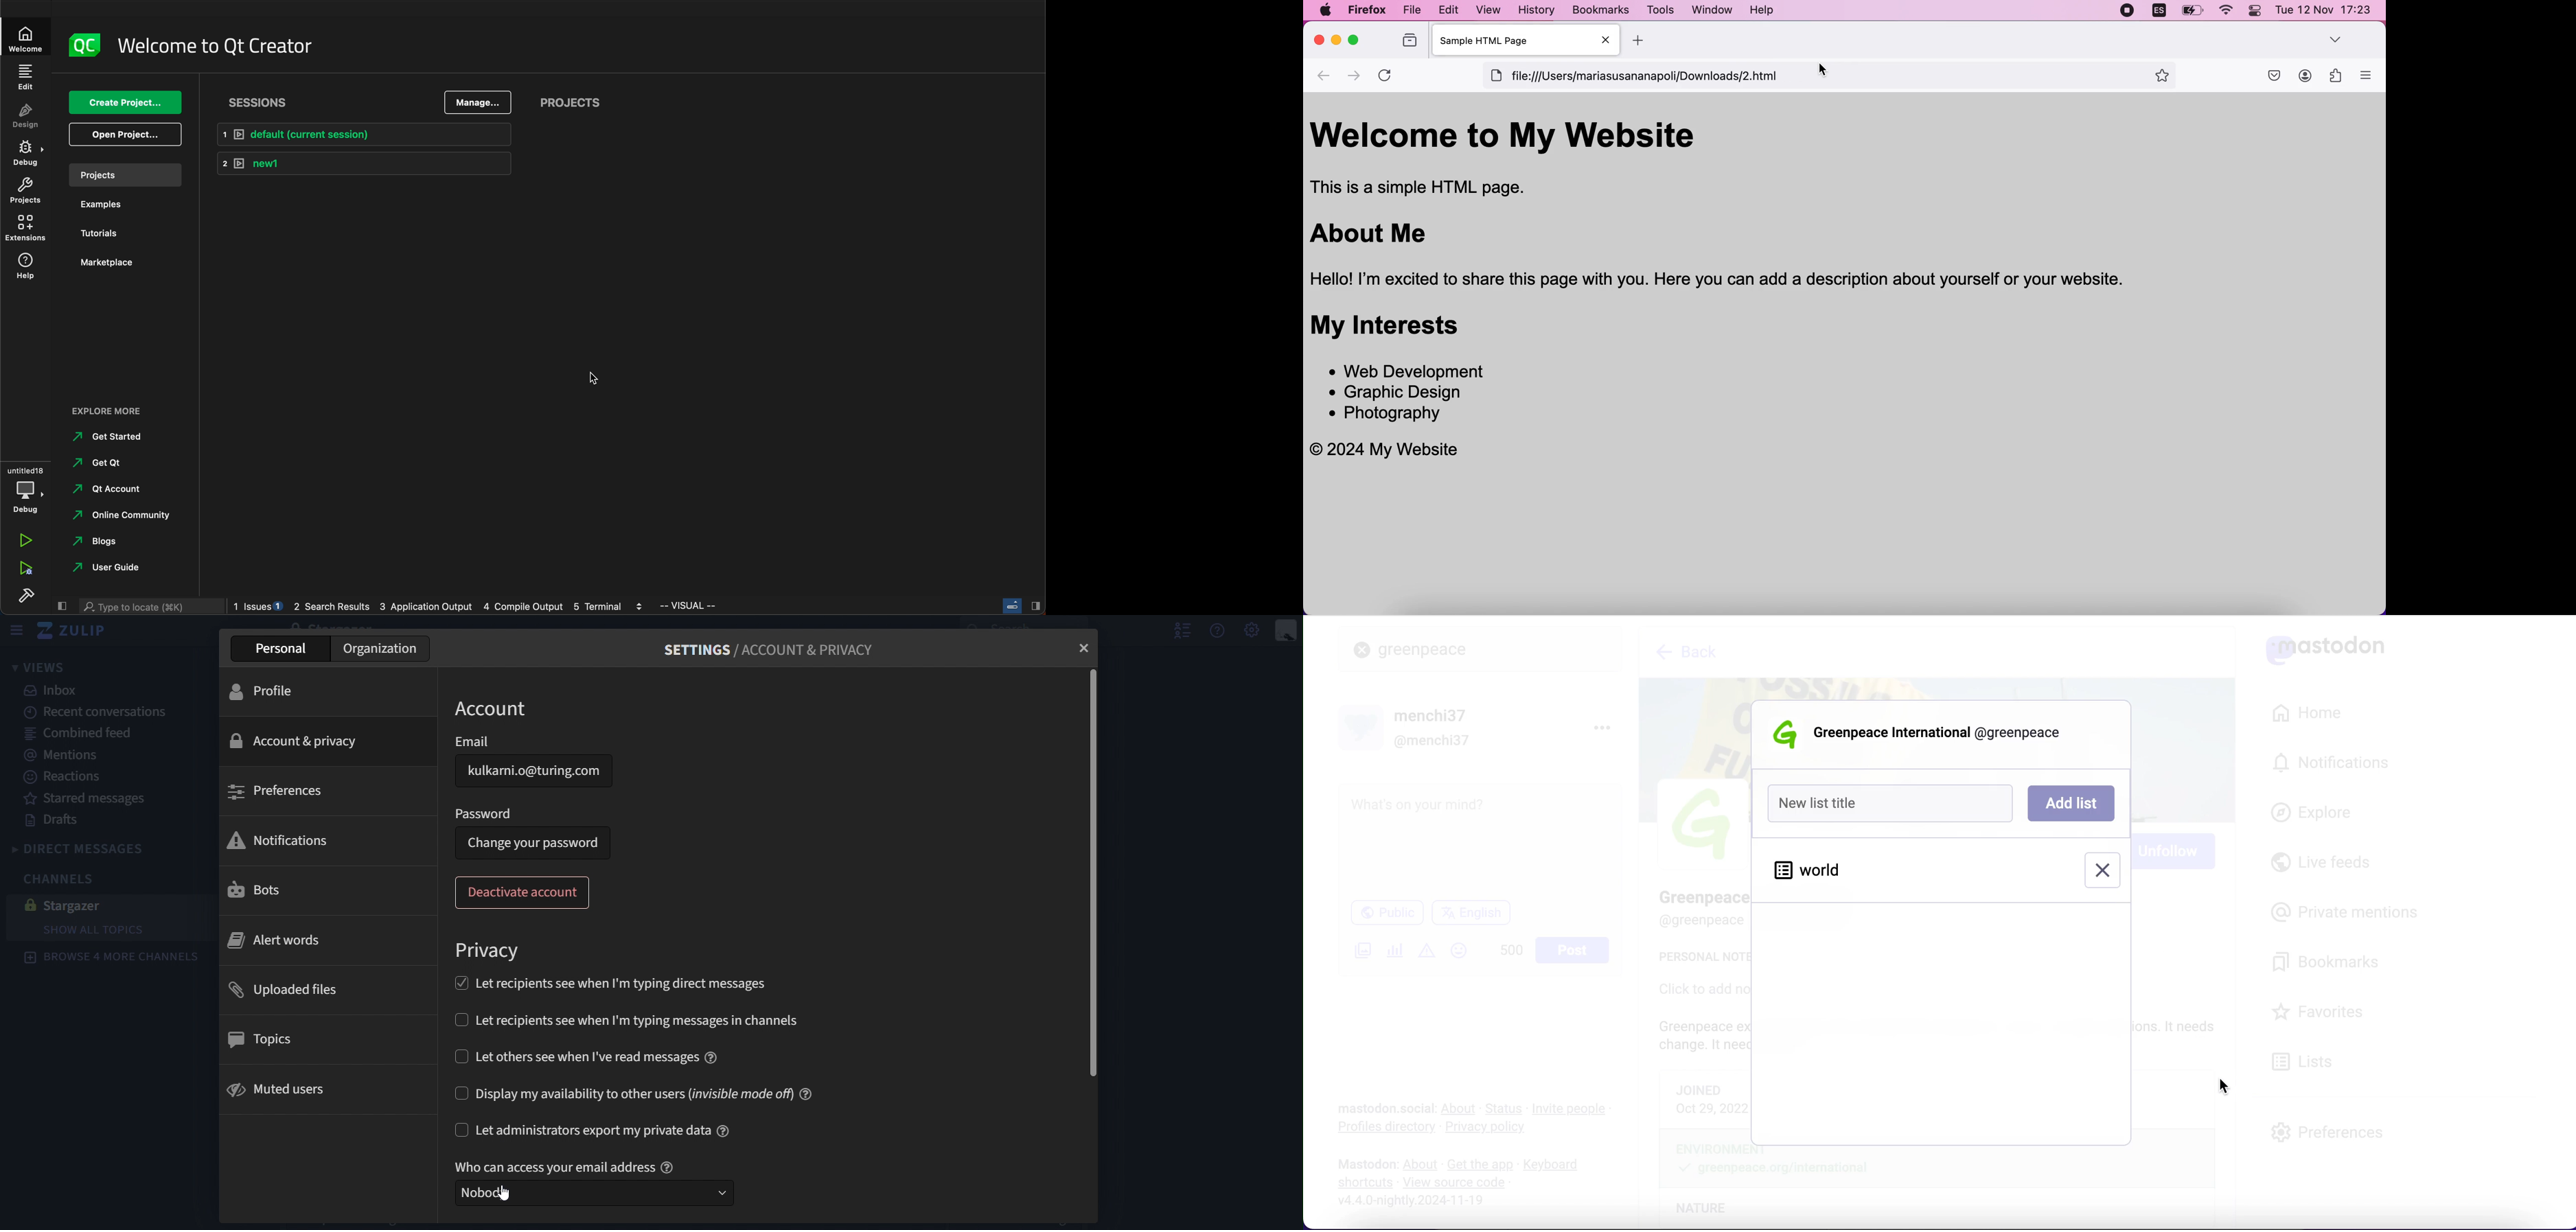 This screenshot has height=1232, width=2576. I want to click on organization, so click(379, 650).